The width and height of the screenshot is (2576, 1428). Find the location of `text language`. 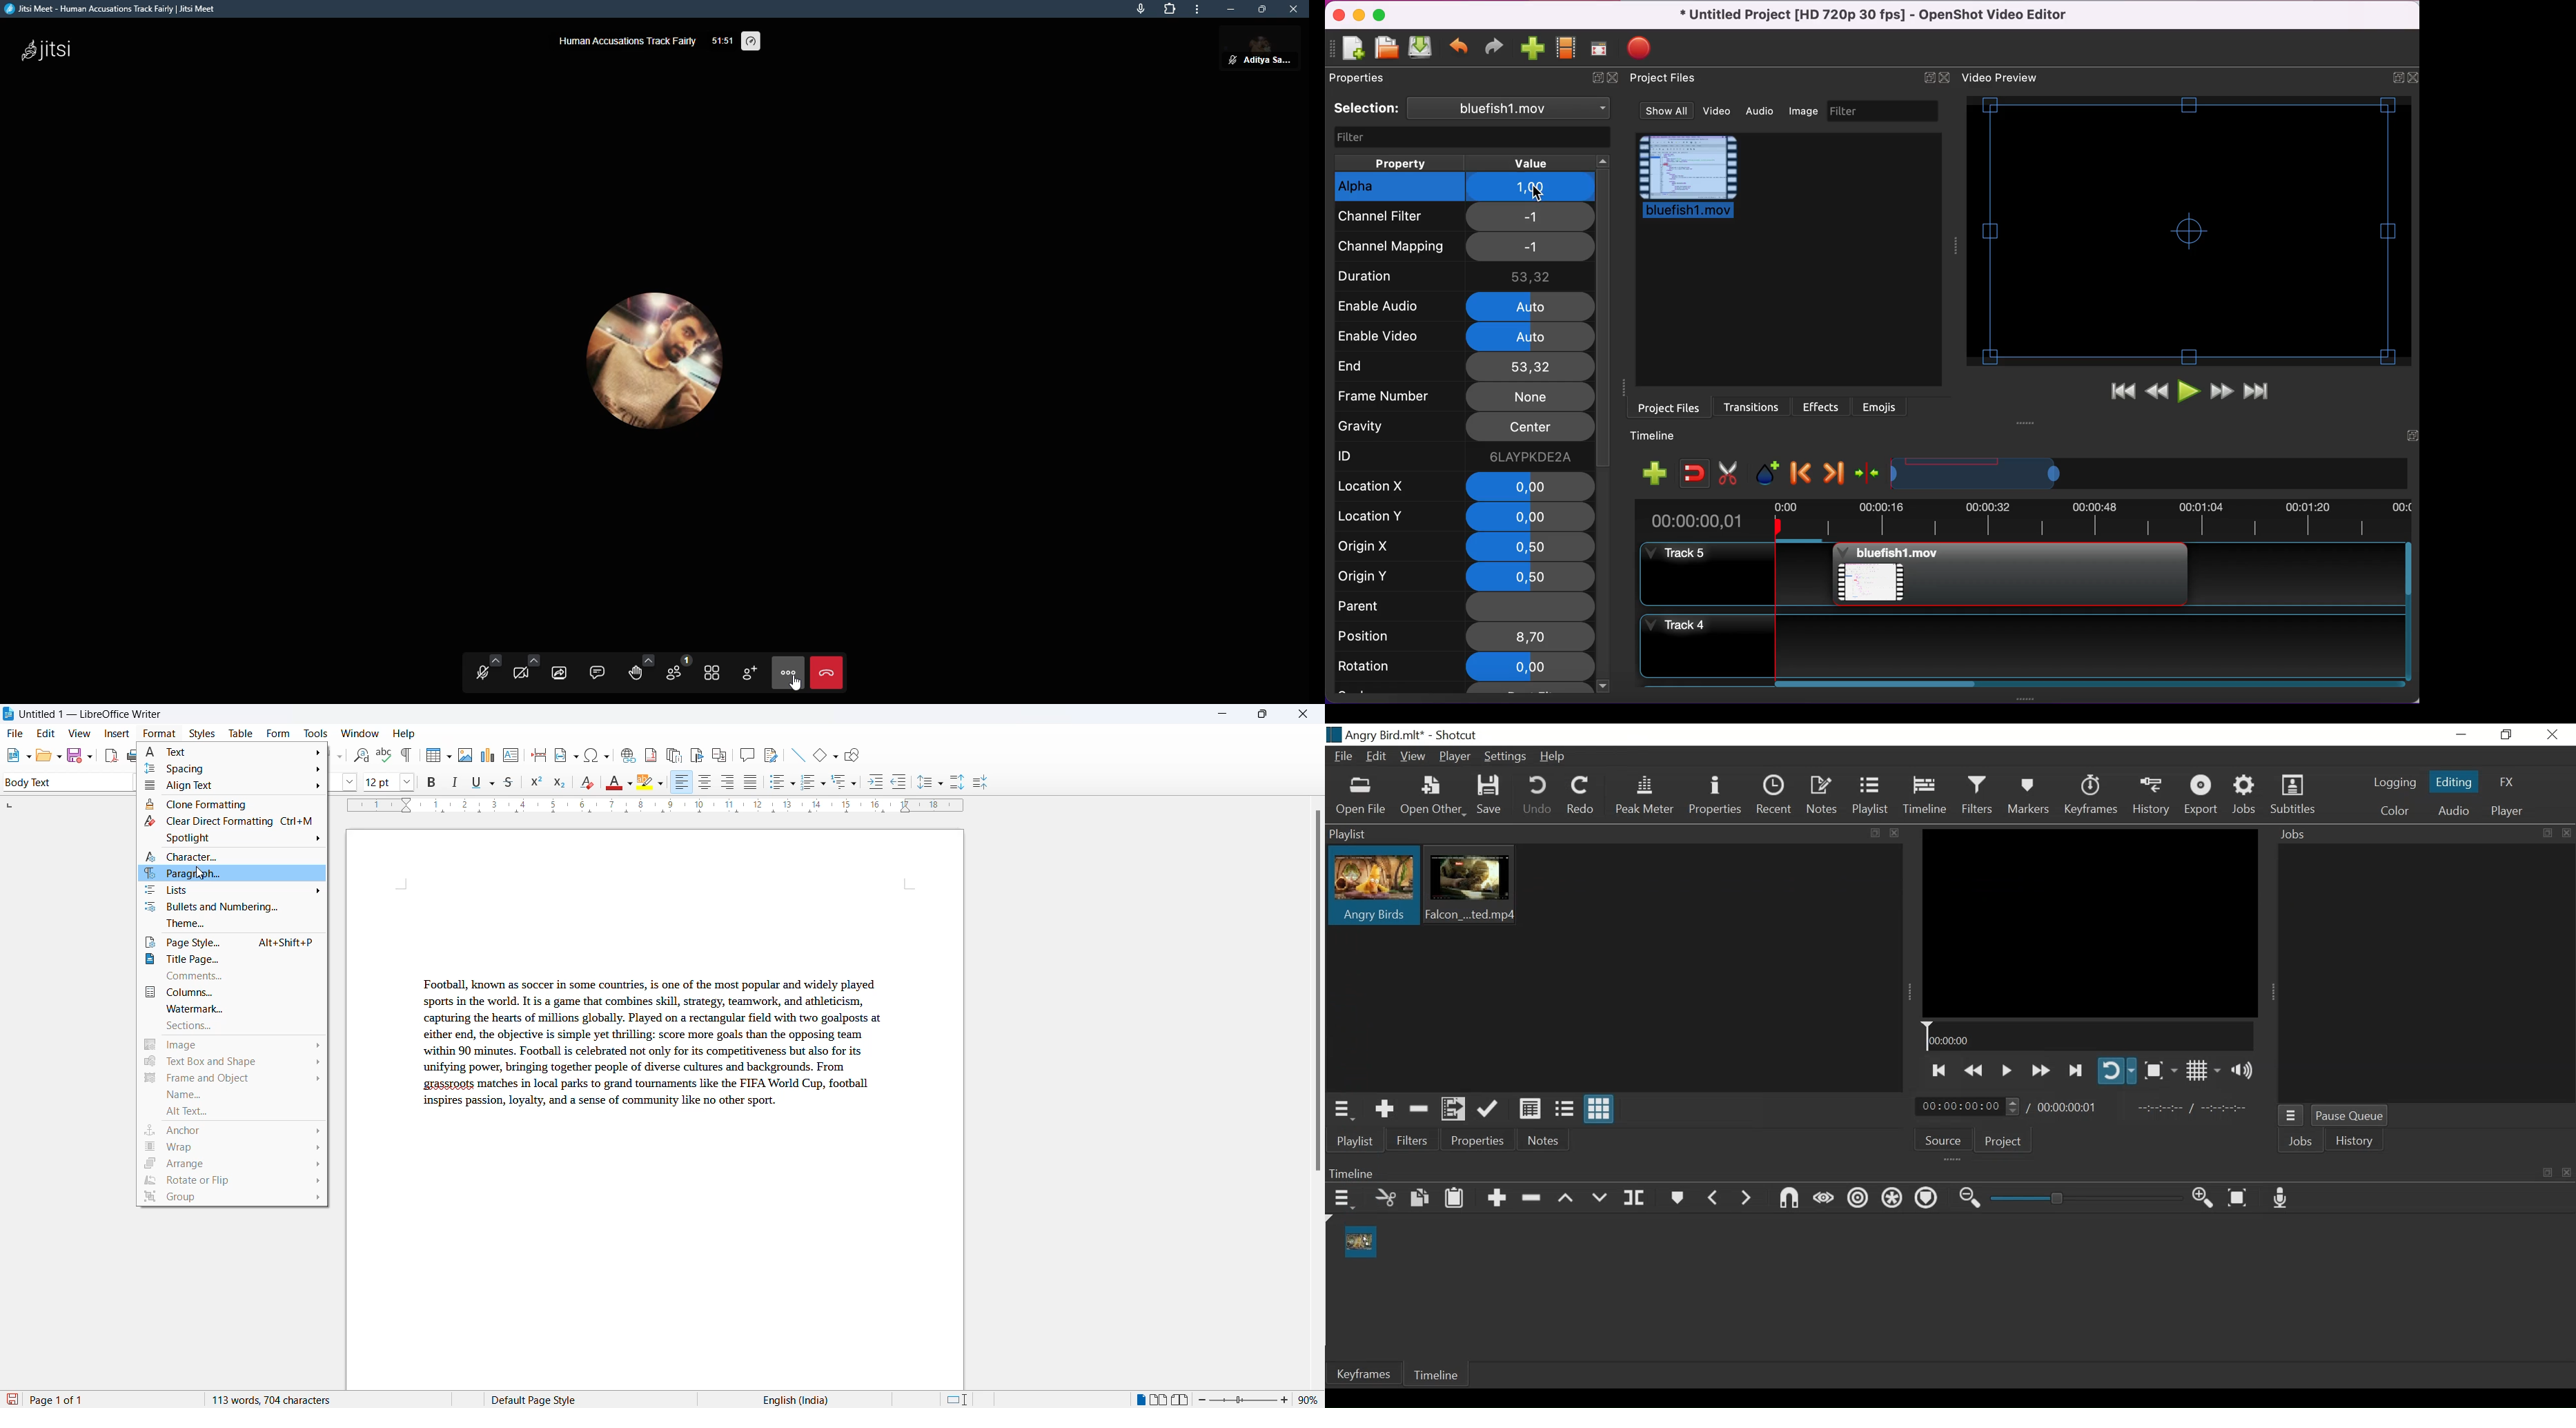

text language is located at coordinates (790, 1400).